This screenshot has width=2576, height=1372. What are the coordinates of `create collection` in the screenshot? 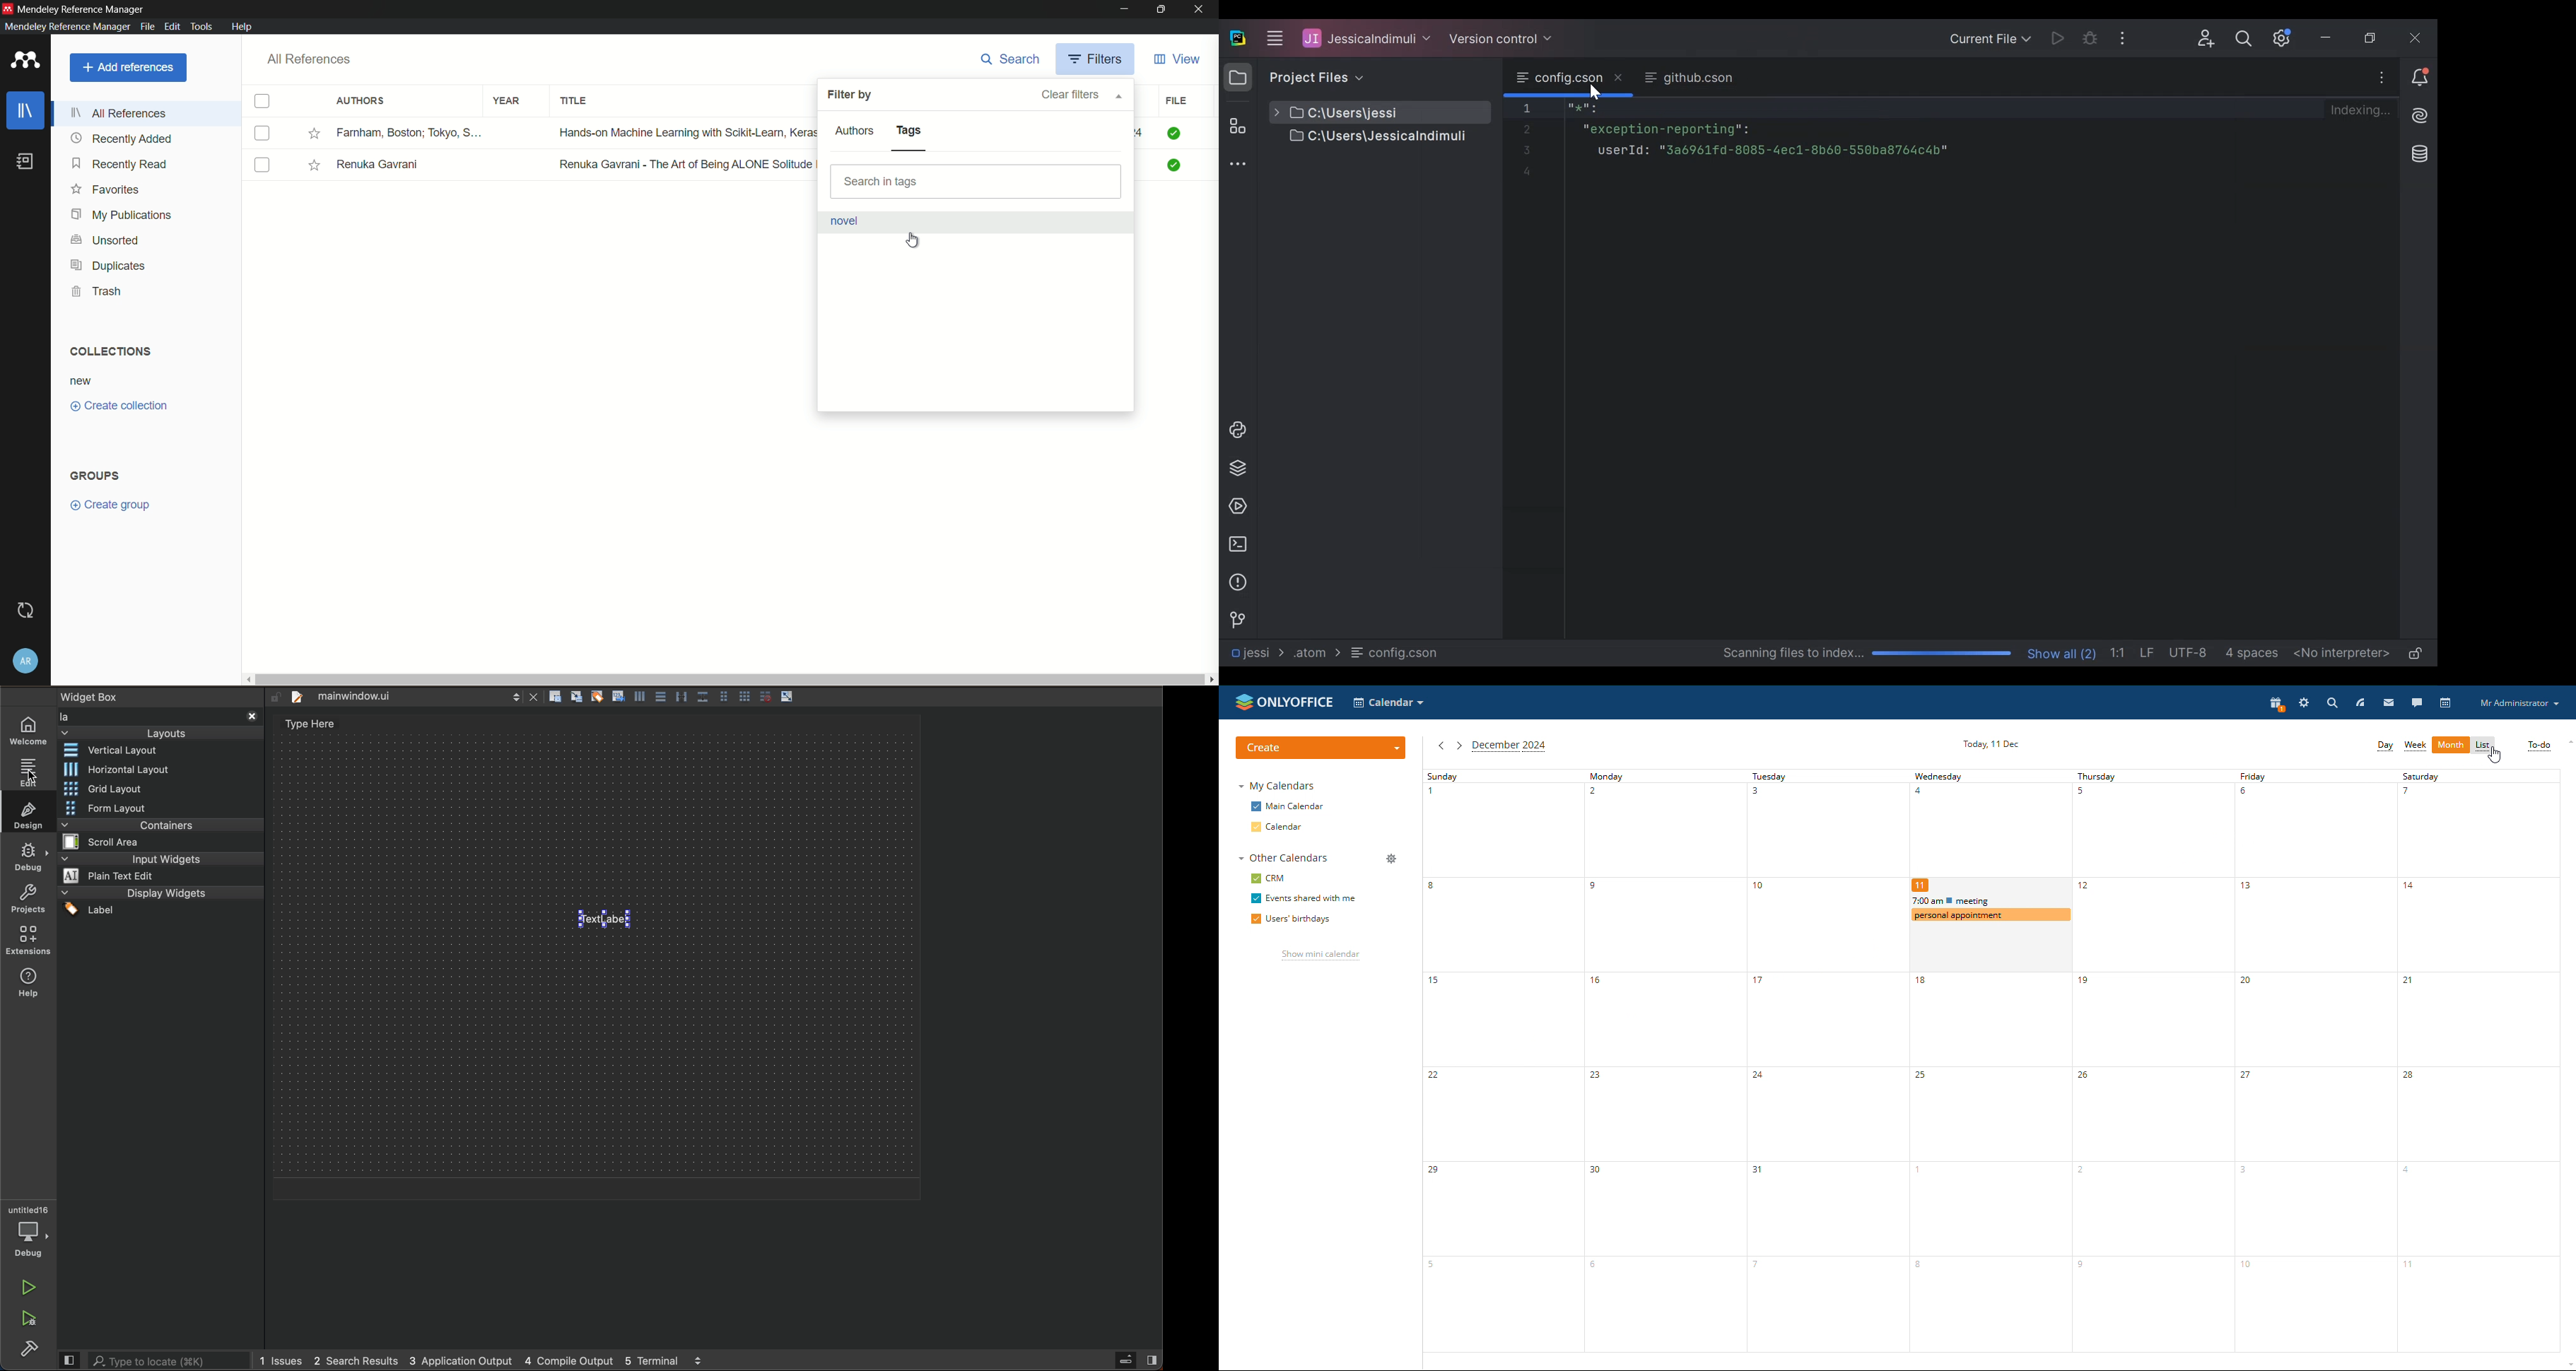 It's located at (119, 405).